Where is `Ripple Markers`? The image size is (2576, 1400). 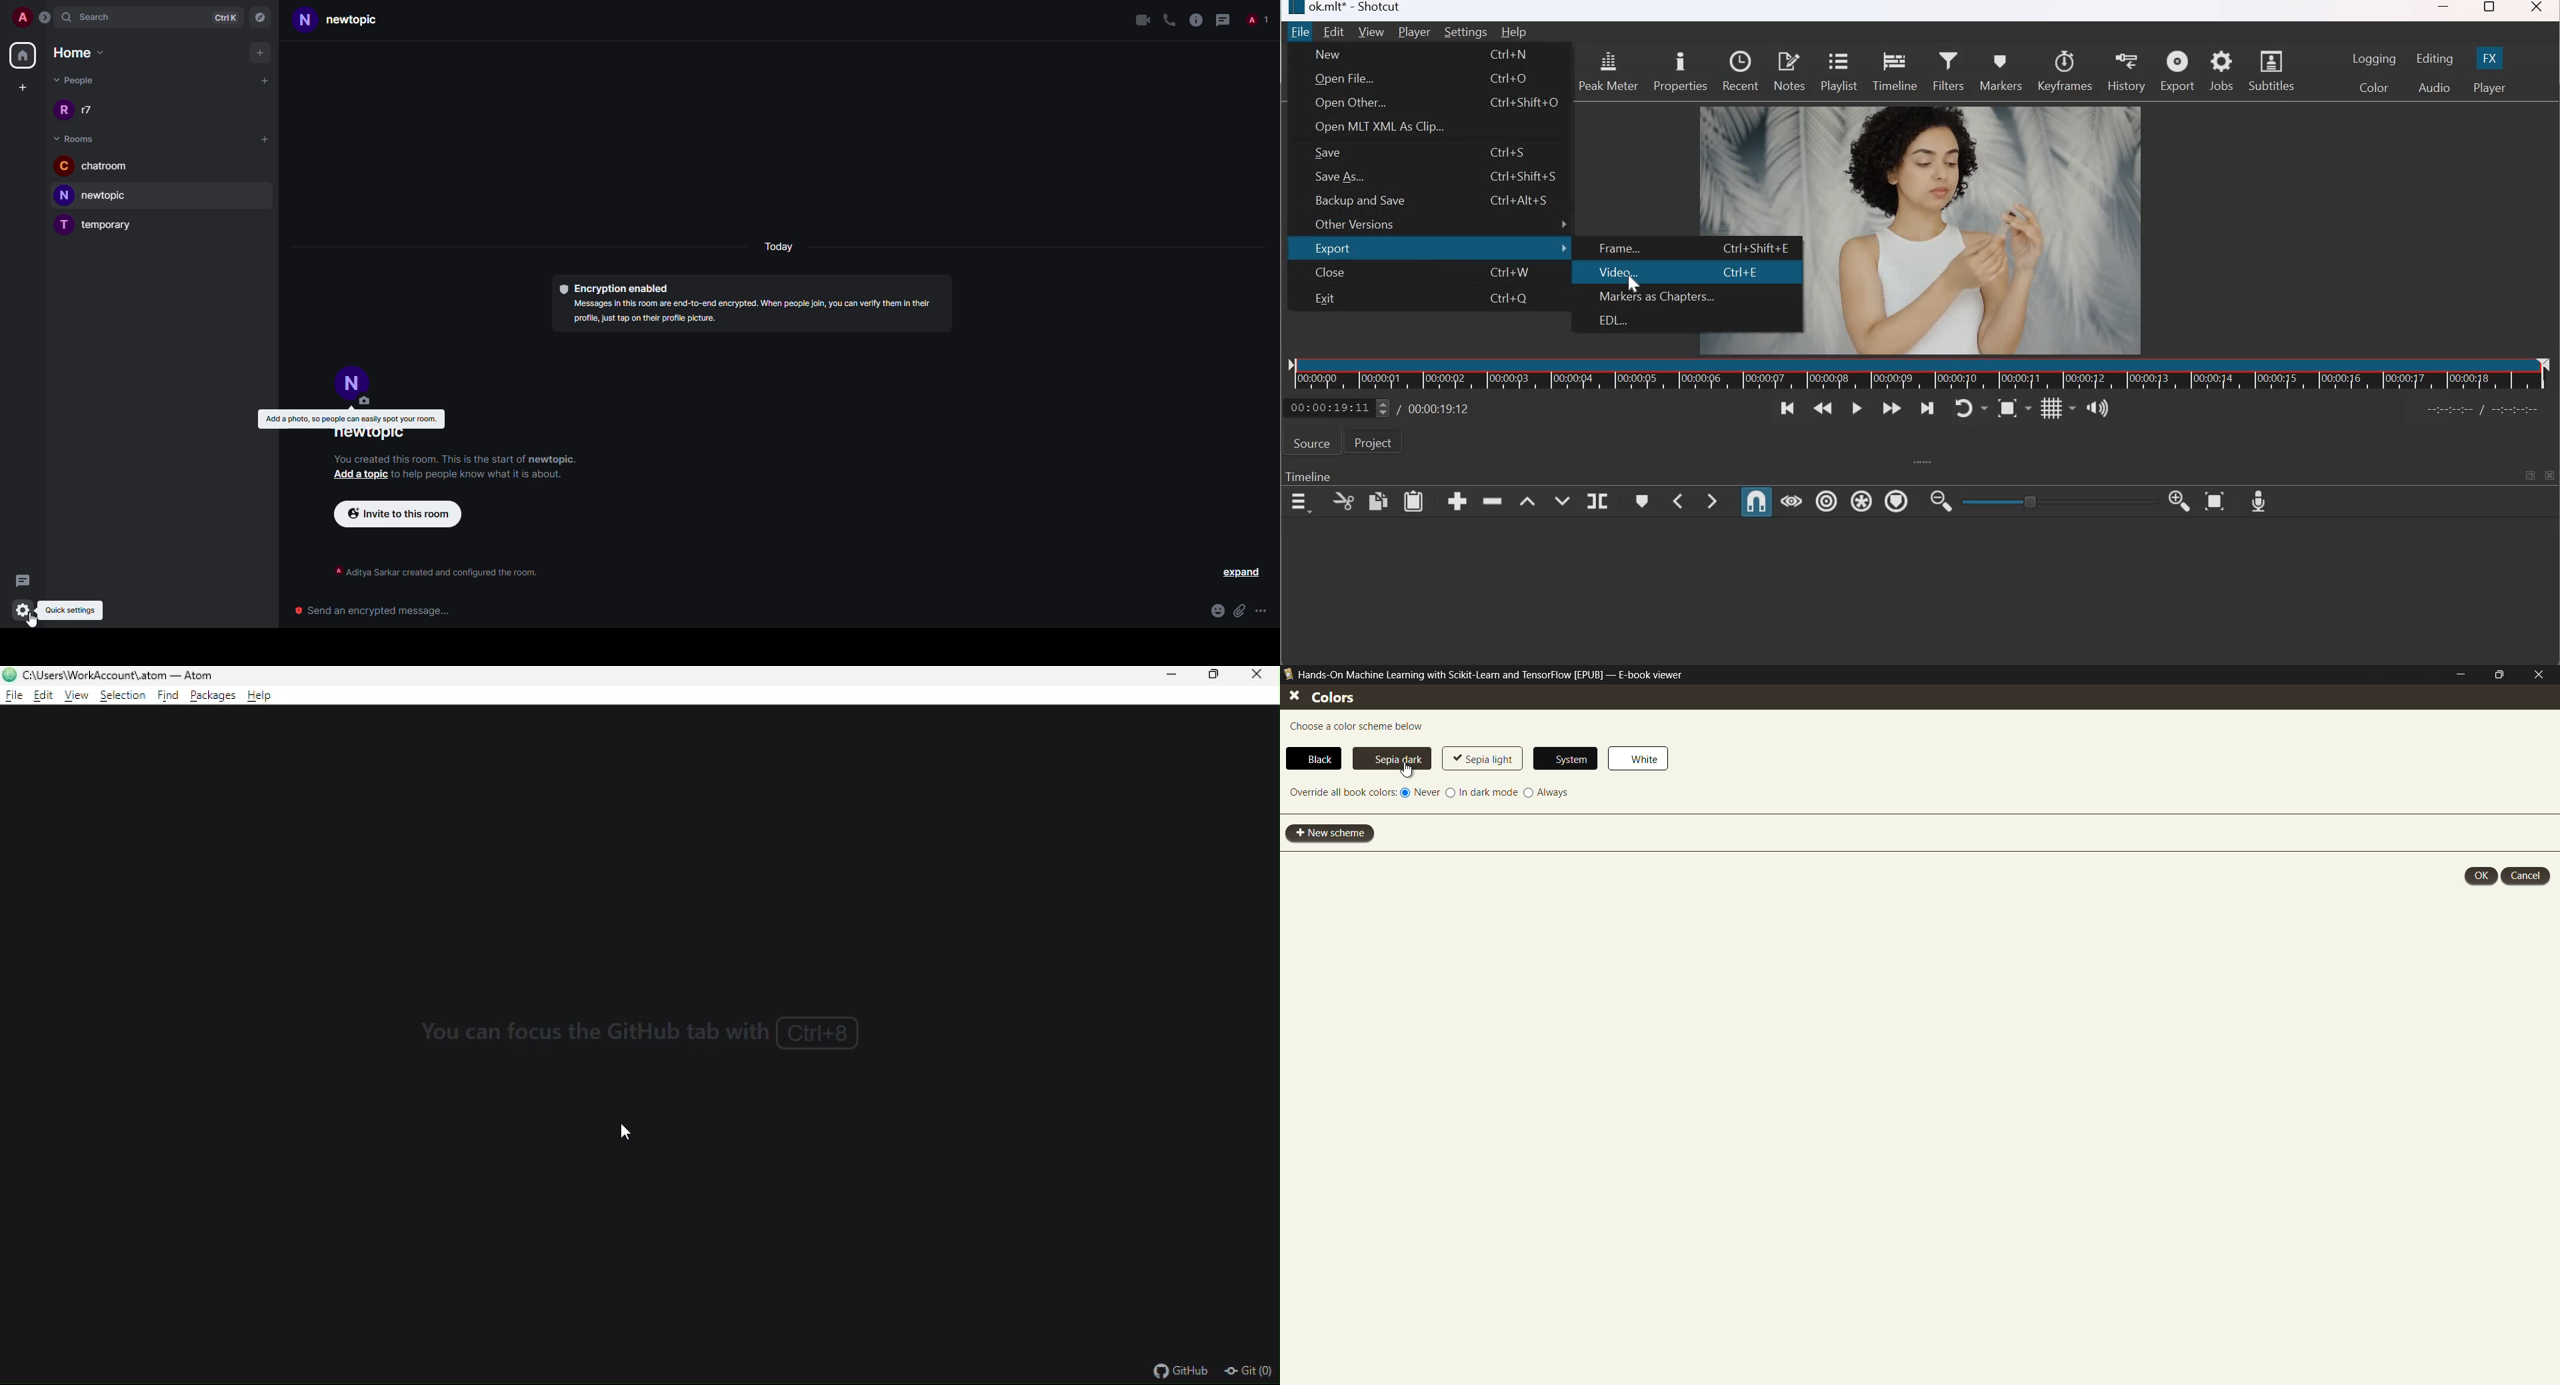 Ripple Markers is located at coordinates (1897, 504).